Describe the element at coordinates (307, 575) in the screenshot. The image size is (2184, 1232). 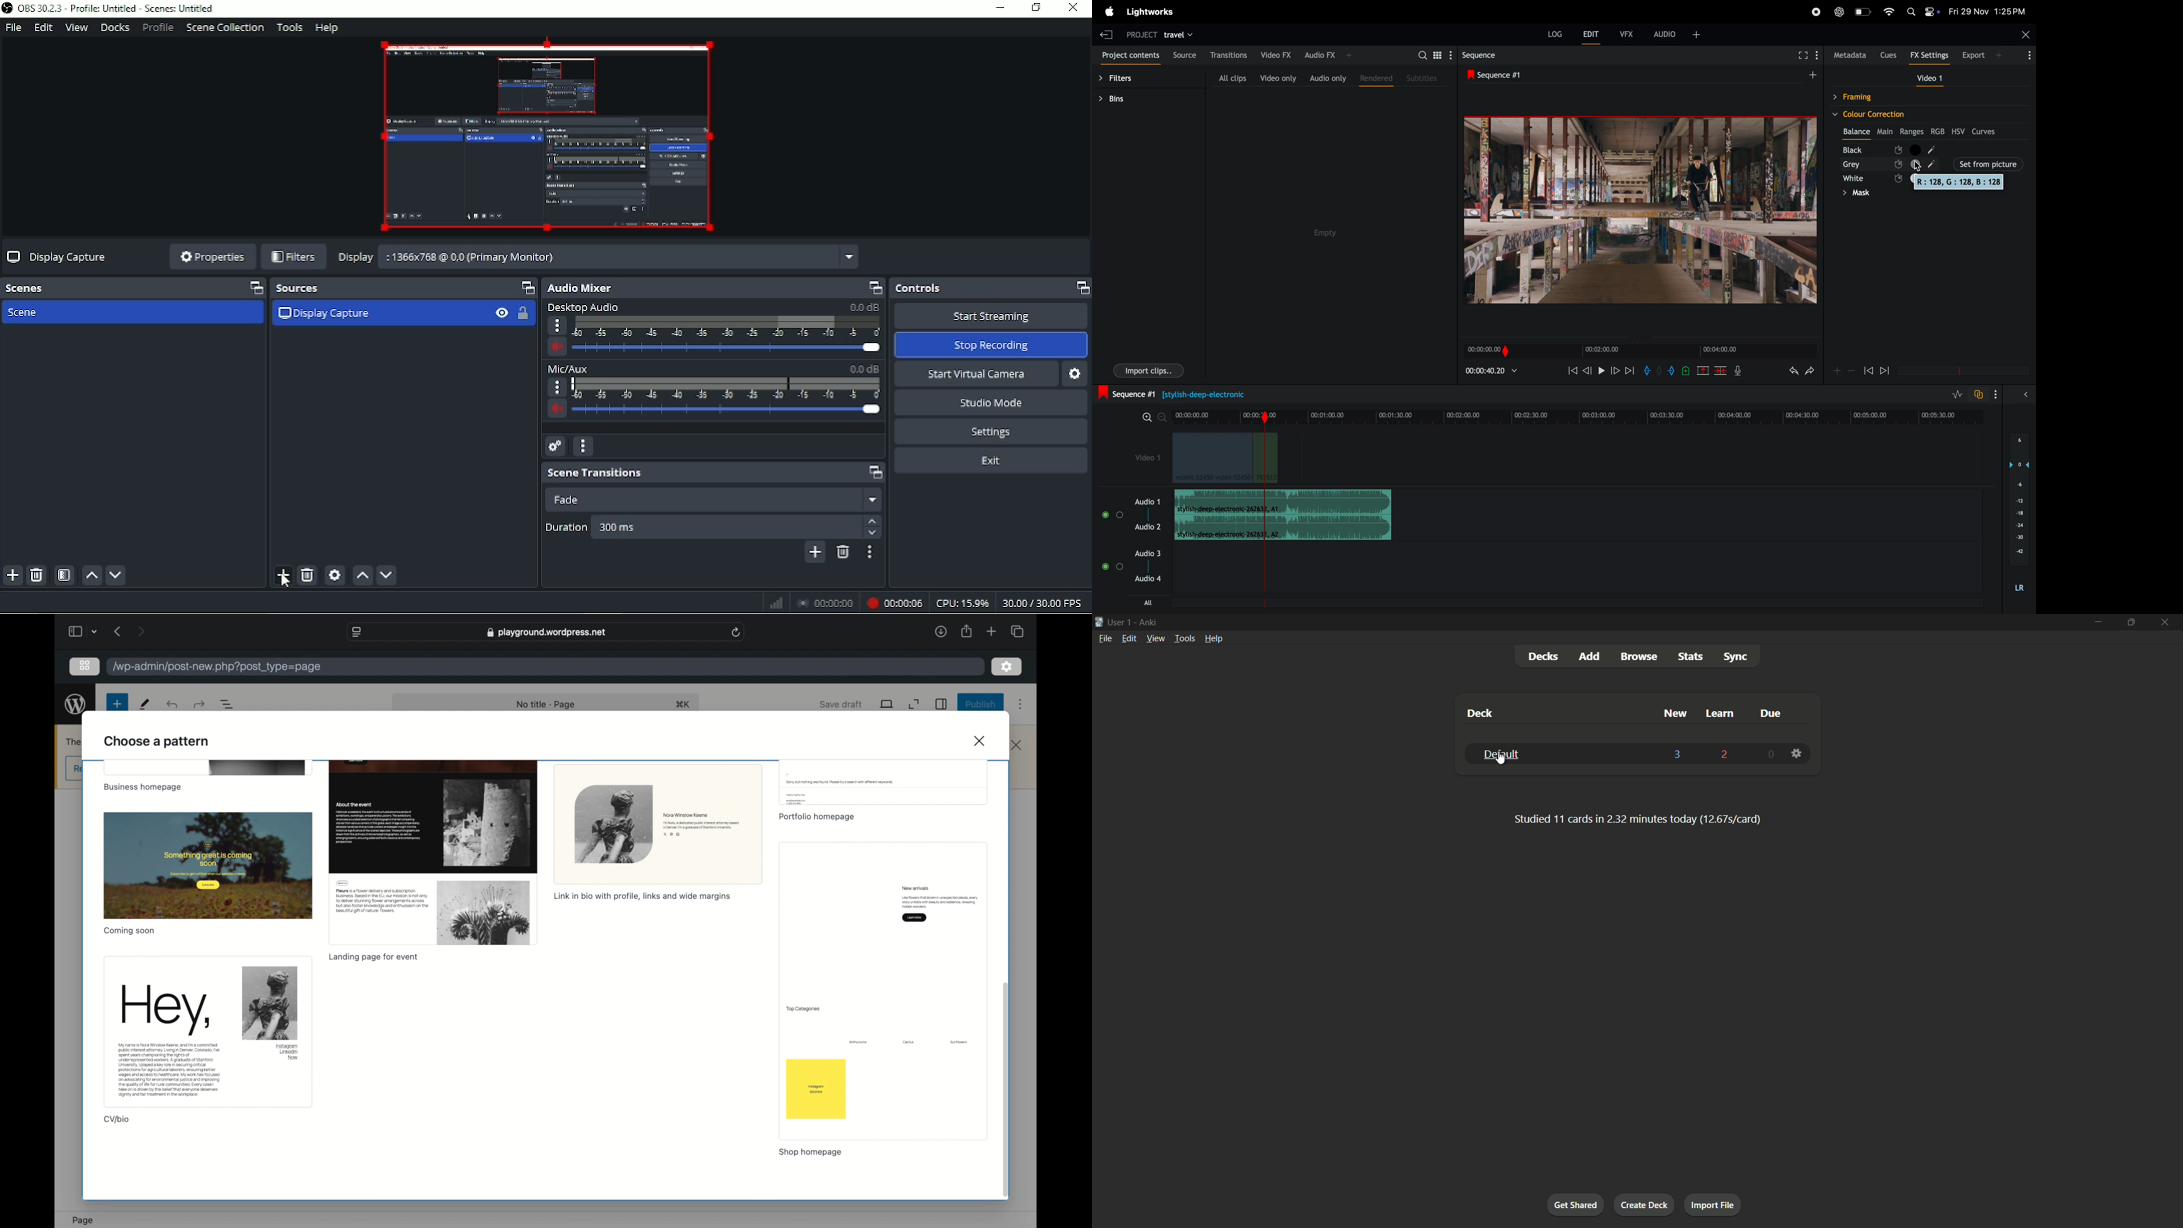
I see `Remove selected source(s)` at that location.